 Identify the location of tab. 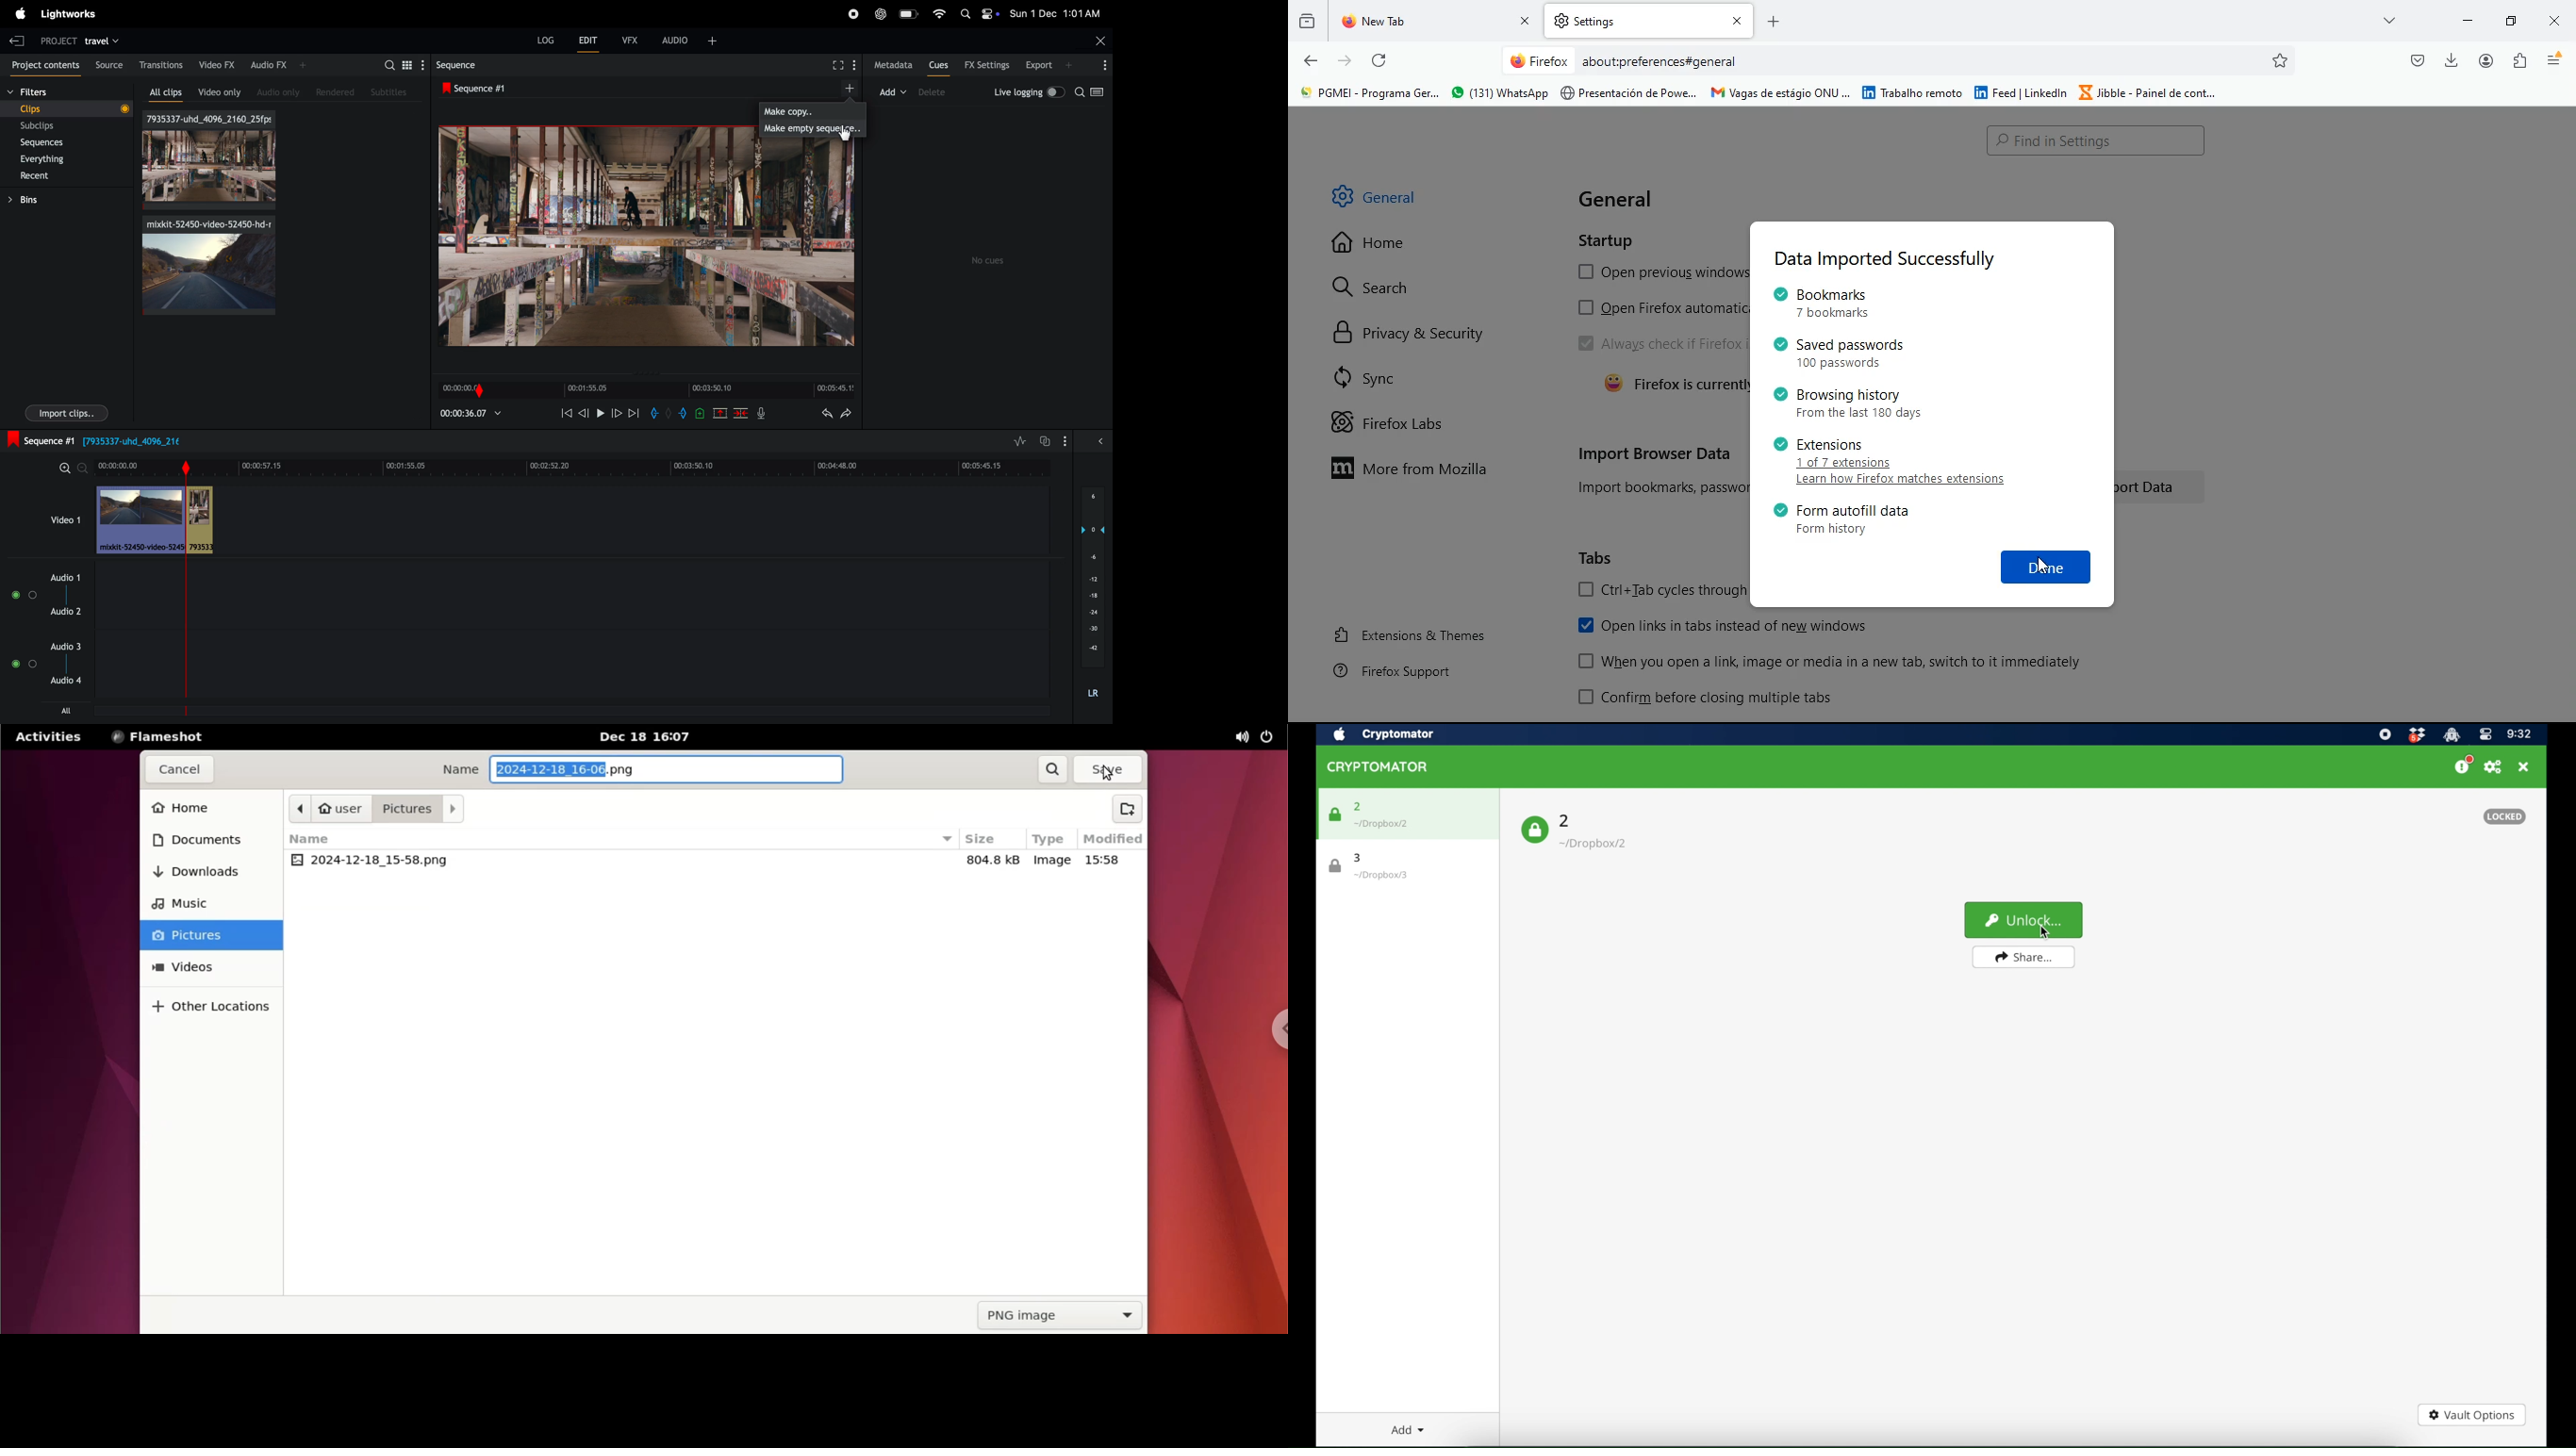
(1439, 21).